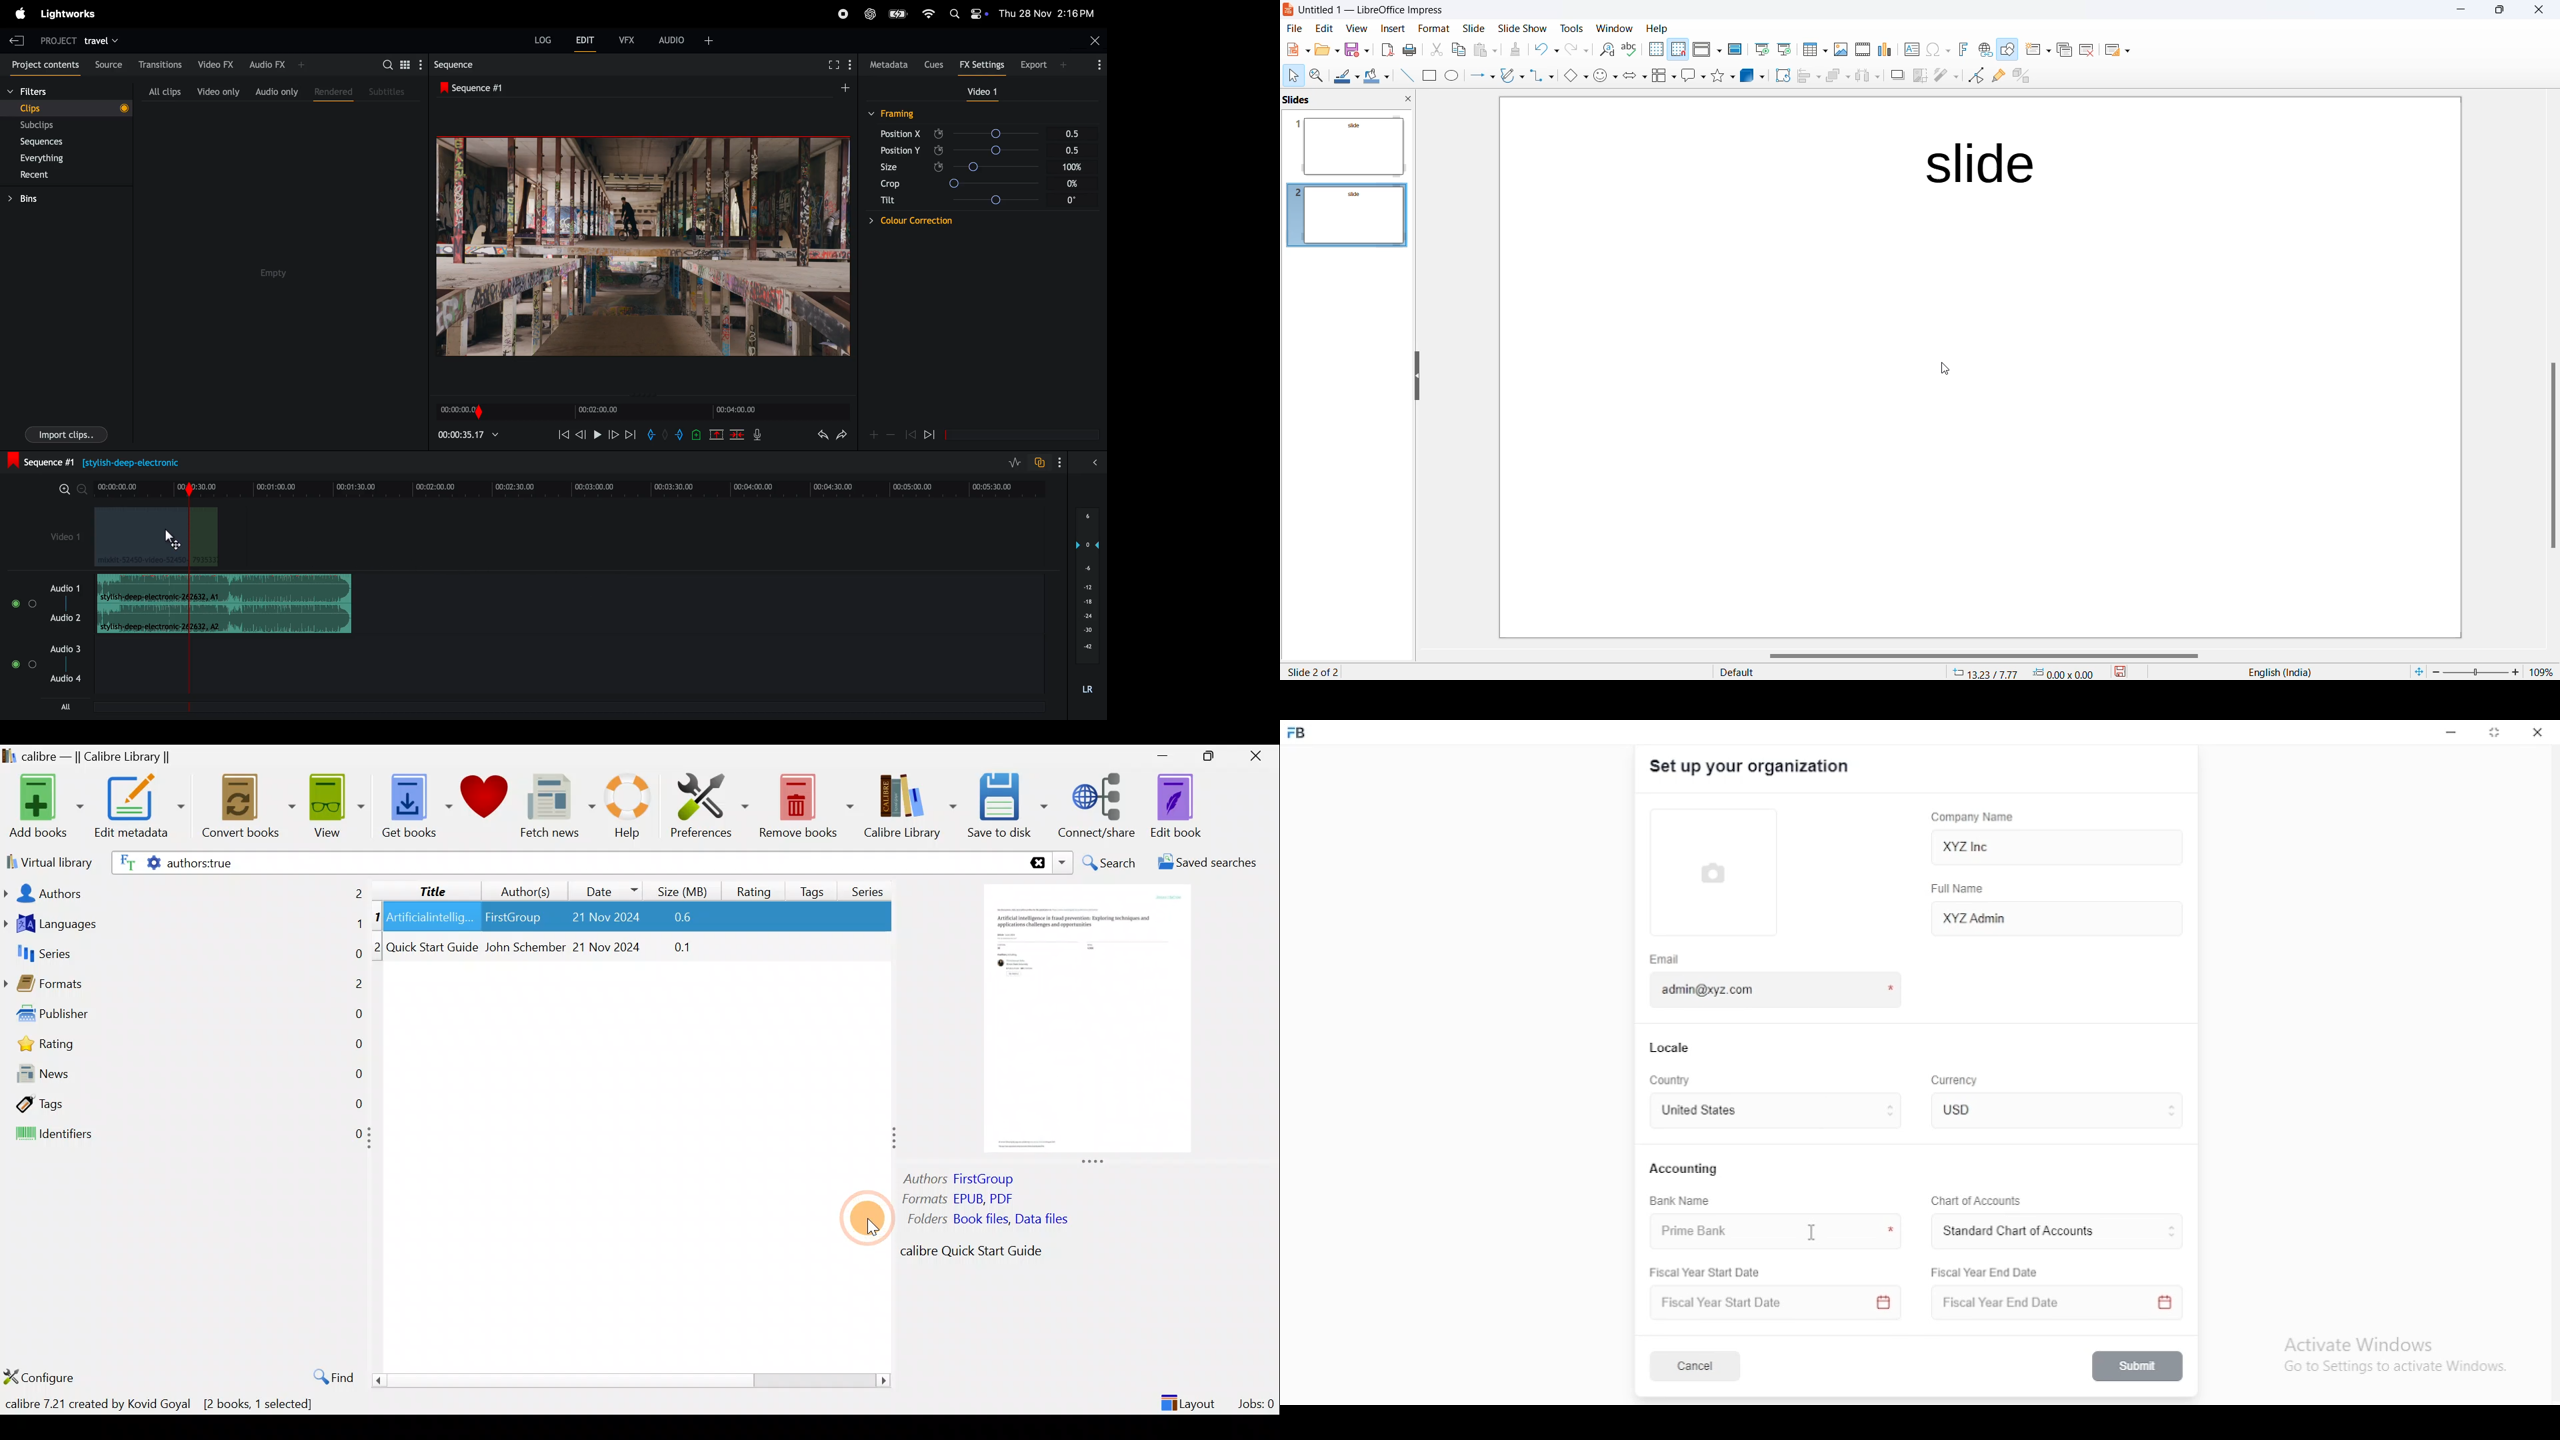  What do you see at coordinates (1774, 987) in the screenshot?
I see `admin@xyz.com` at bounding box center [1774, 987].